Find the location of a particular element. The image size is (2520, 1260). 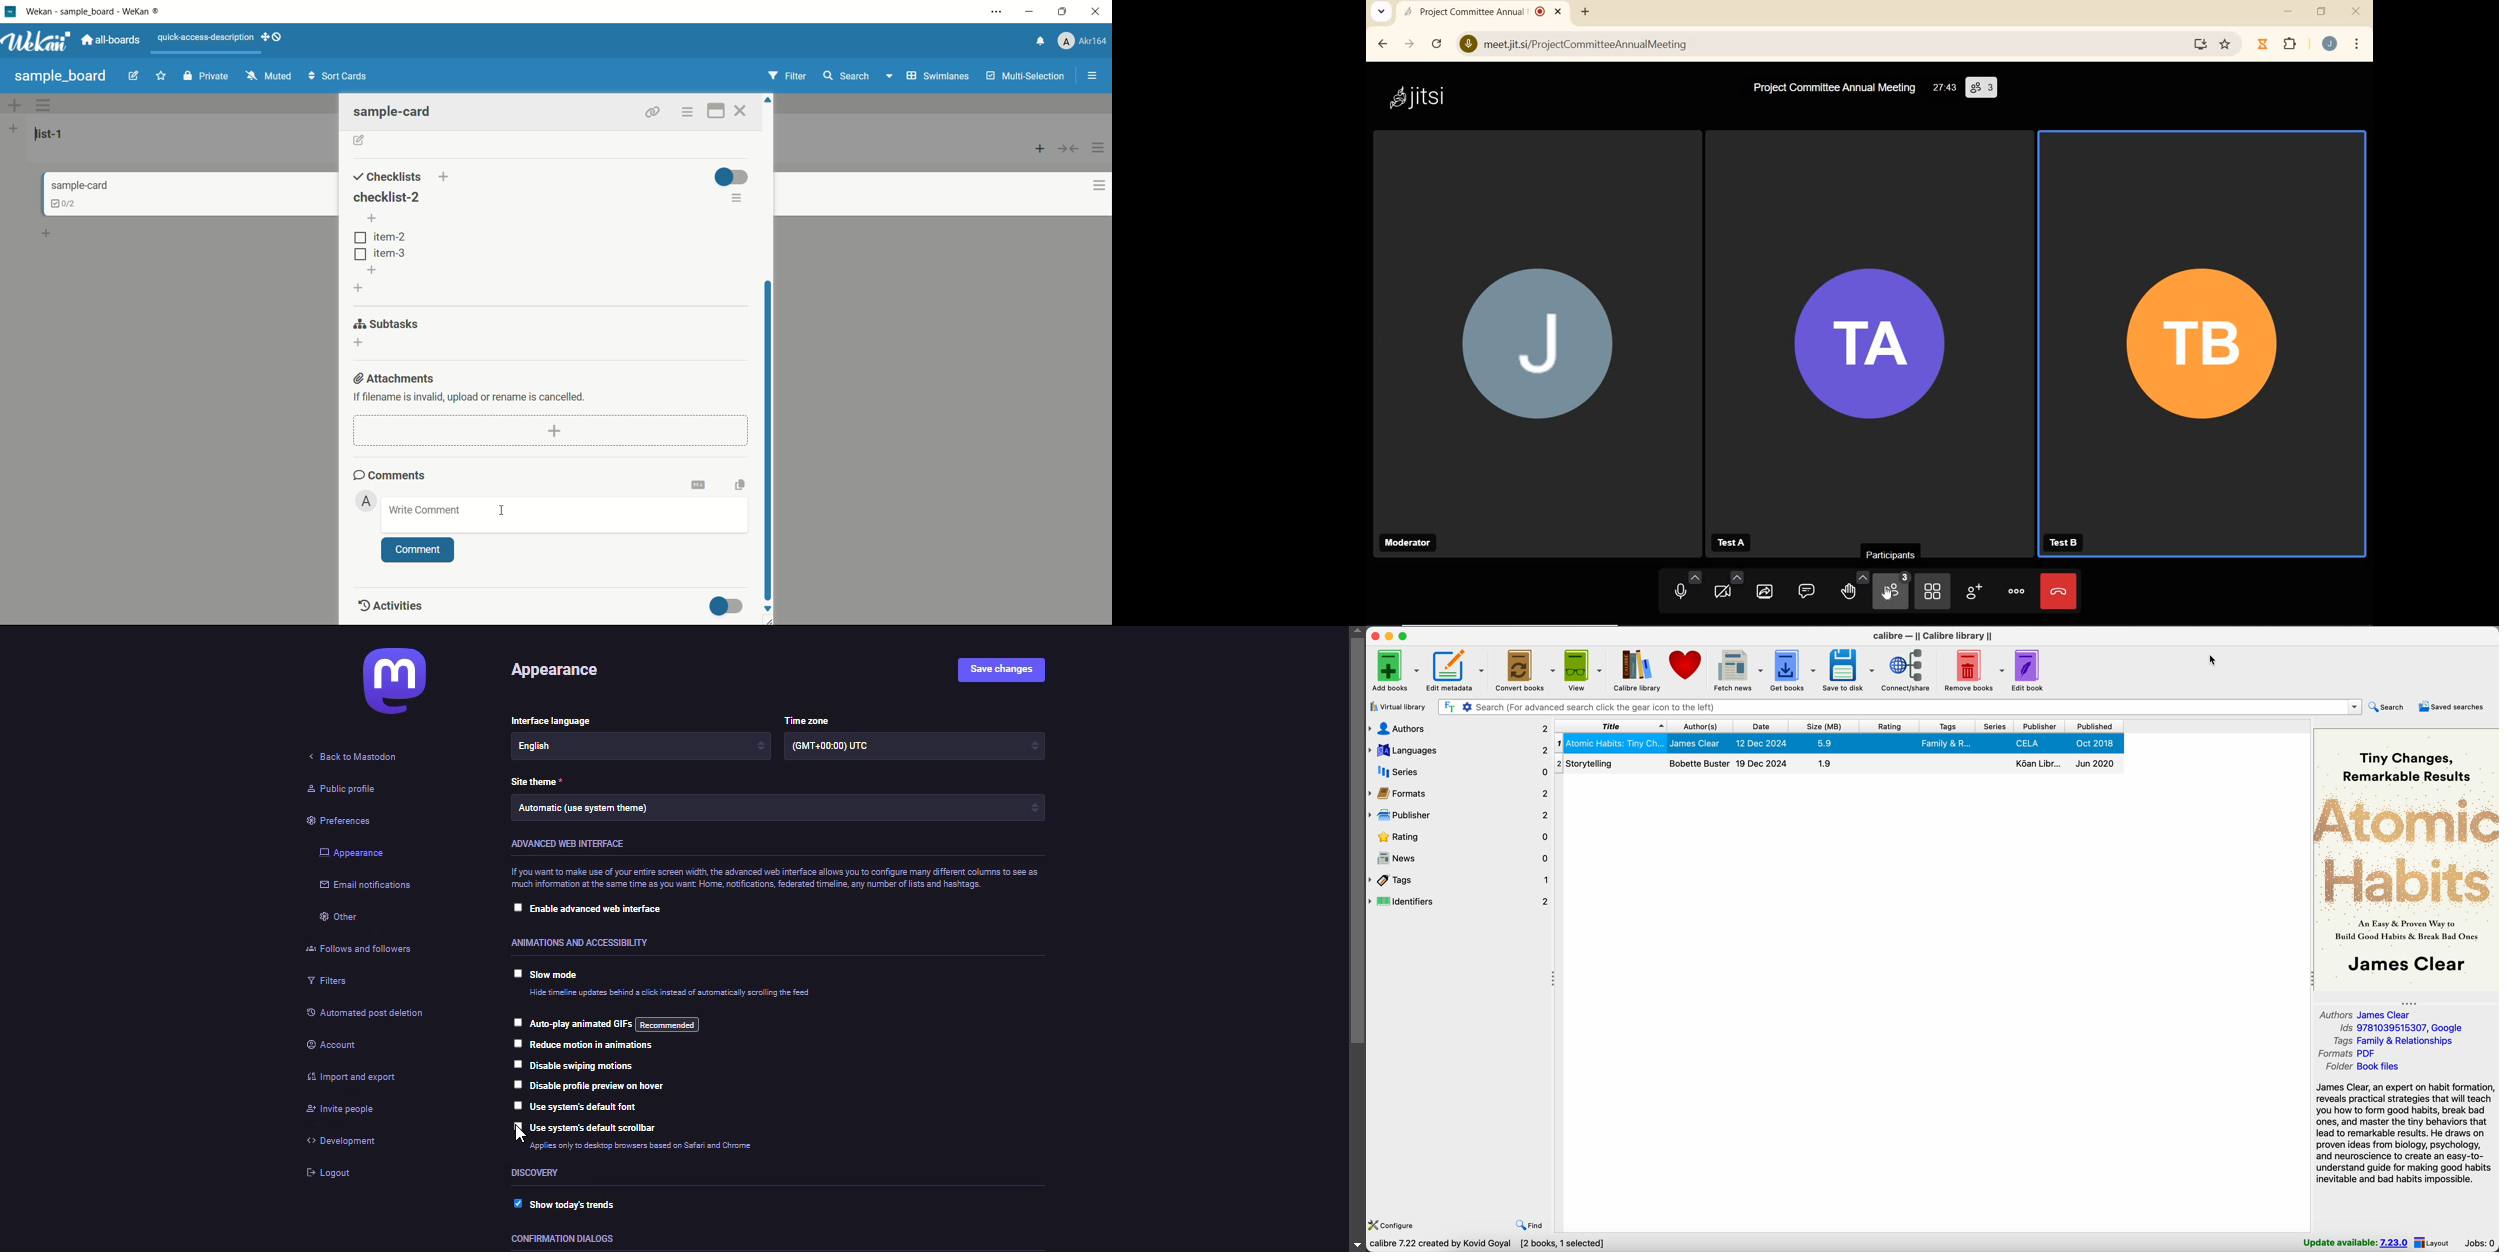

cursor is located at coordinates (518, 1138).